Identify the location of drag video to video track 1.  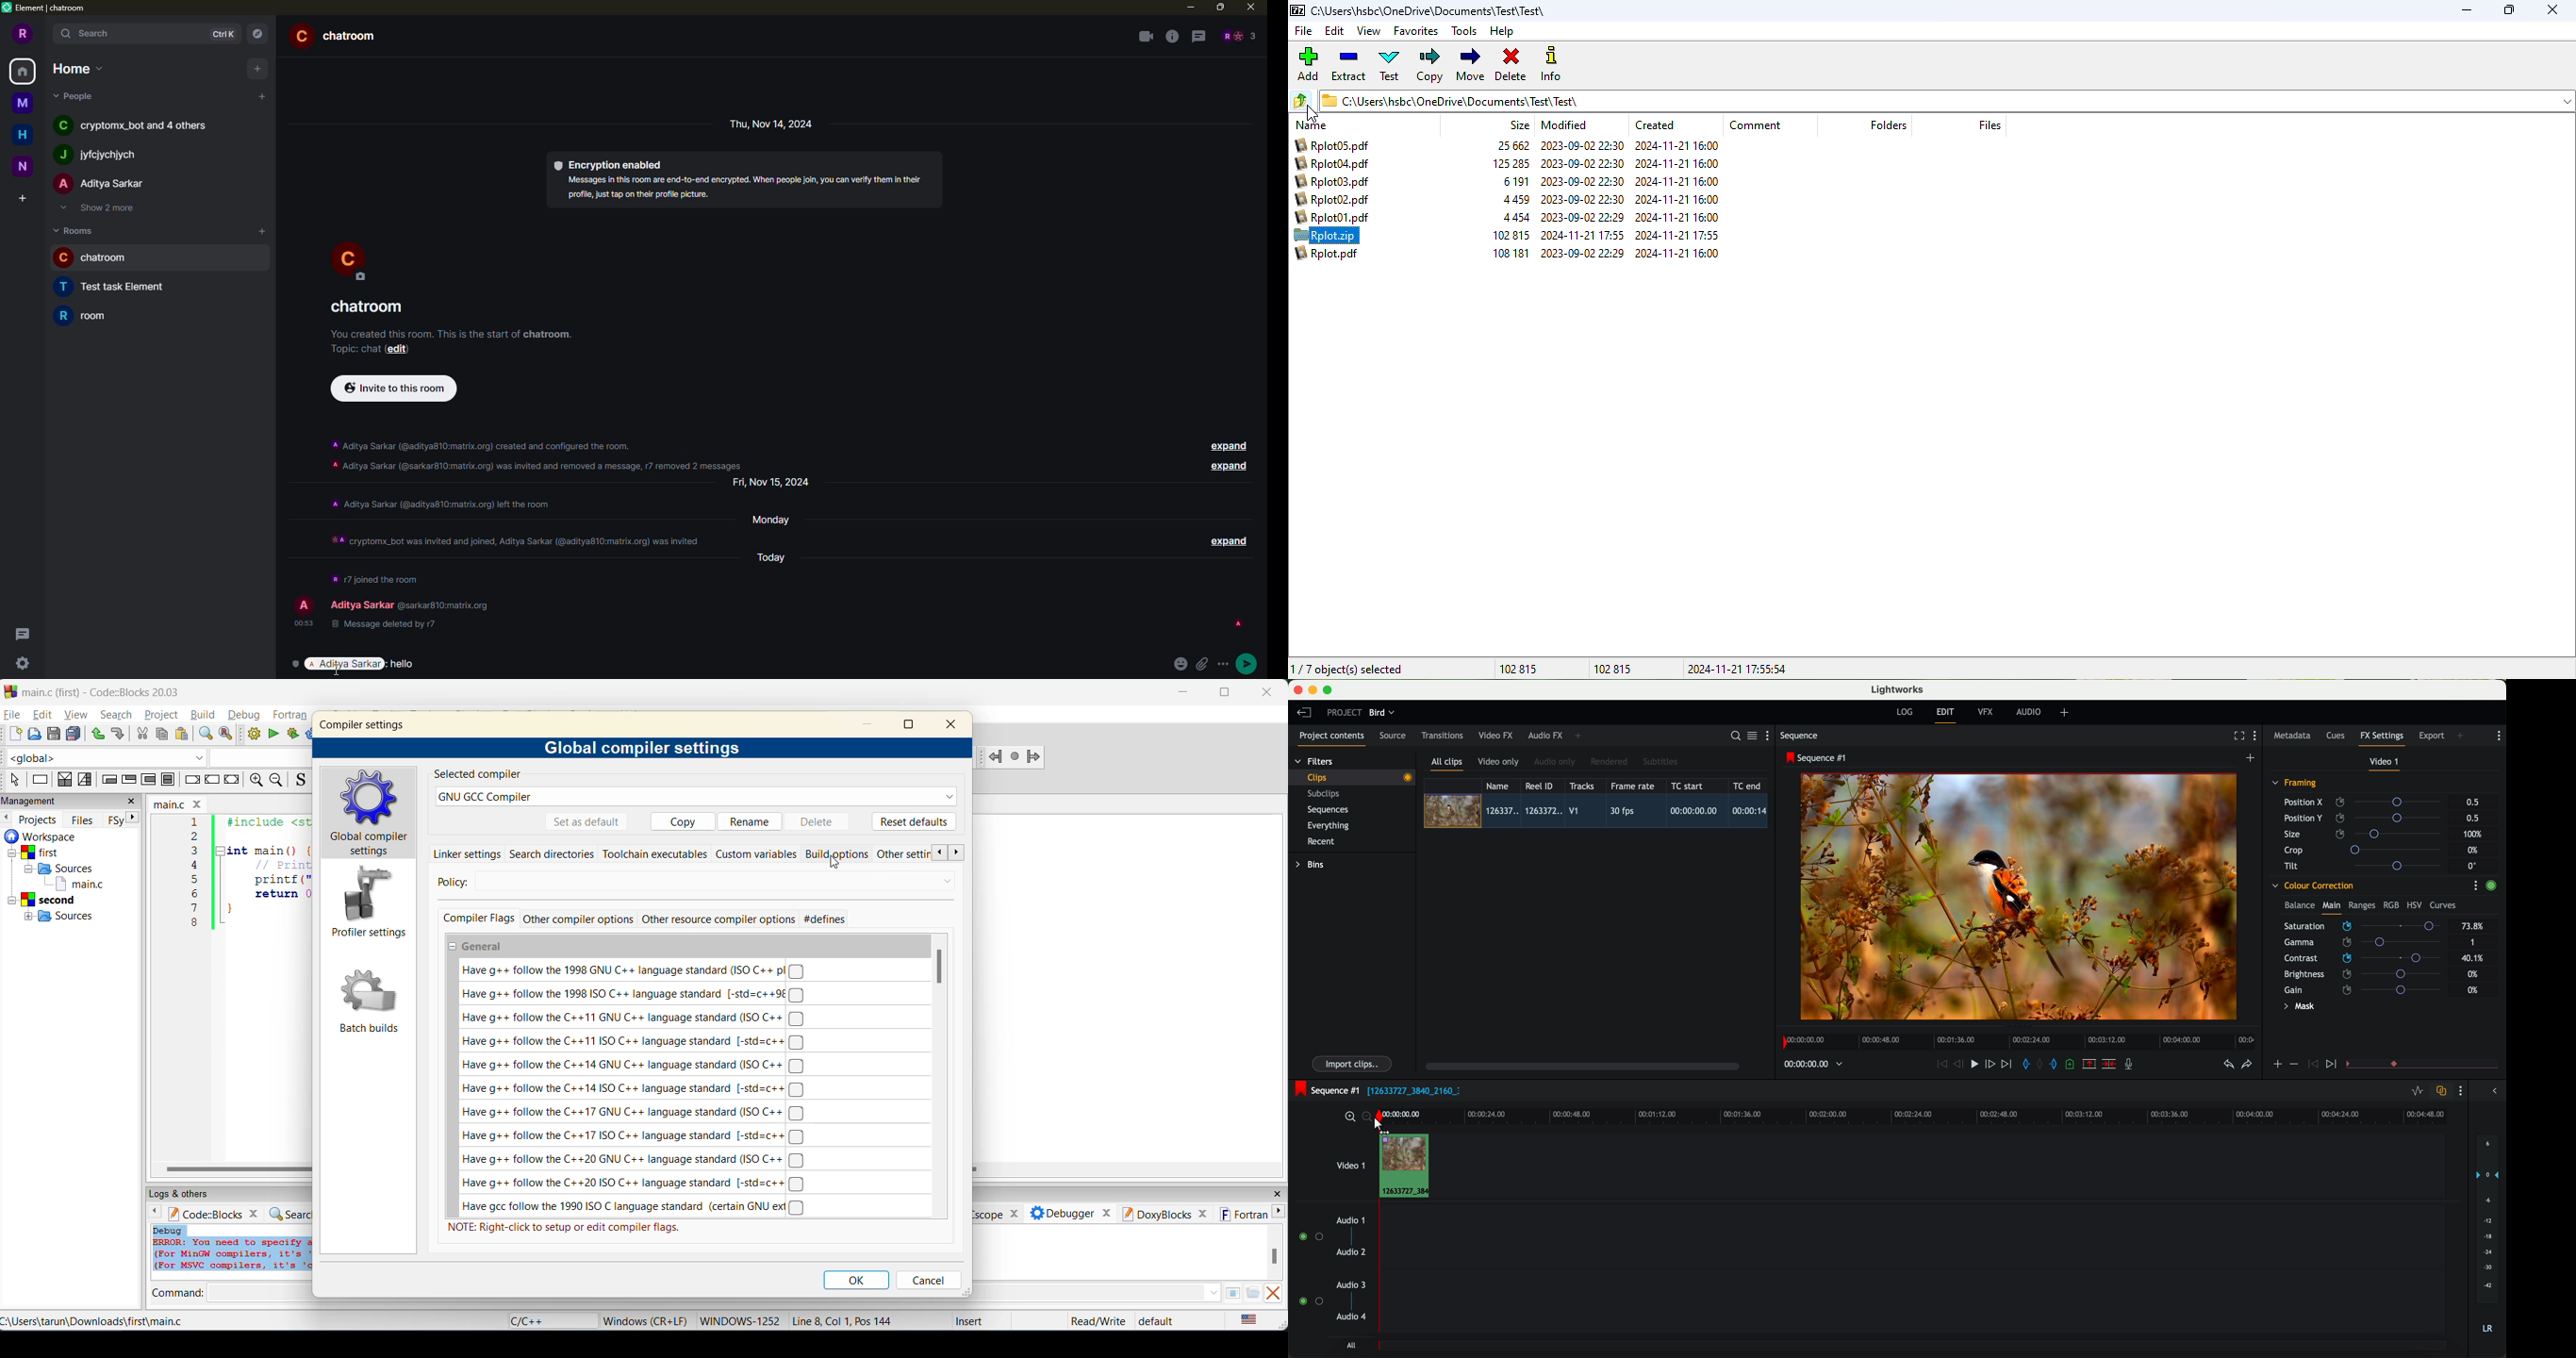
(1408, 1166).